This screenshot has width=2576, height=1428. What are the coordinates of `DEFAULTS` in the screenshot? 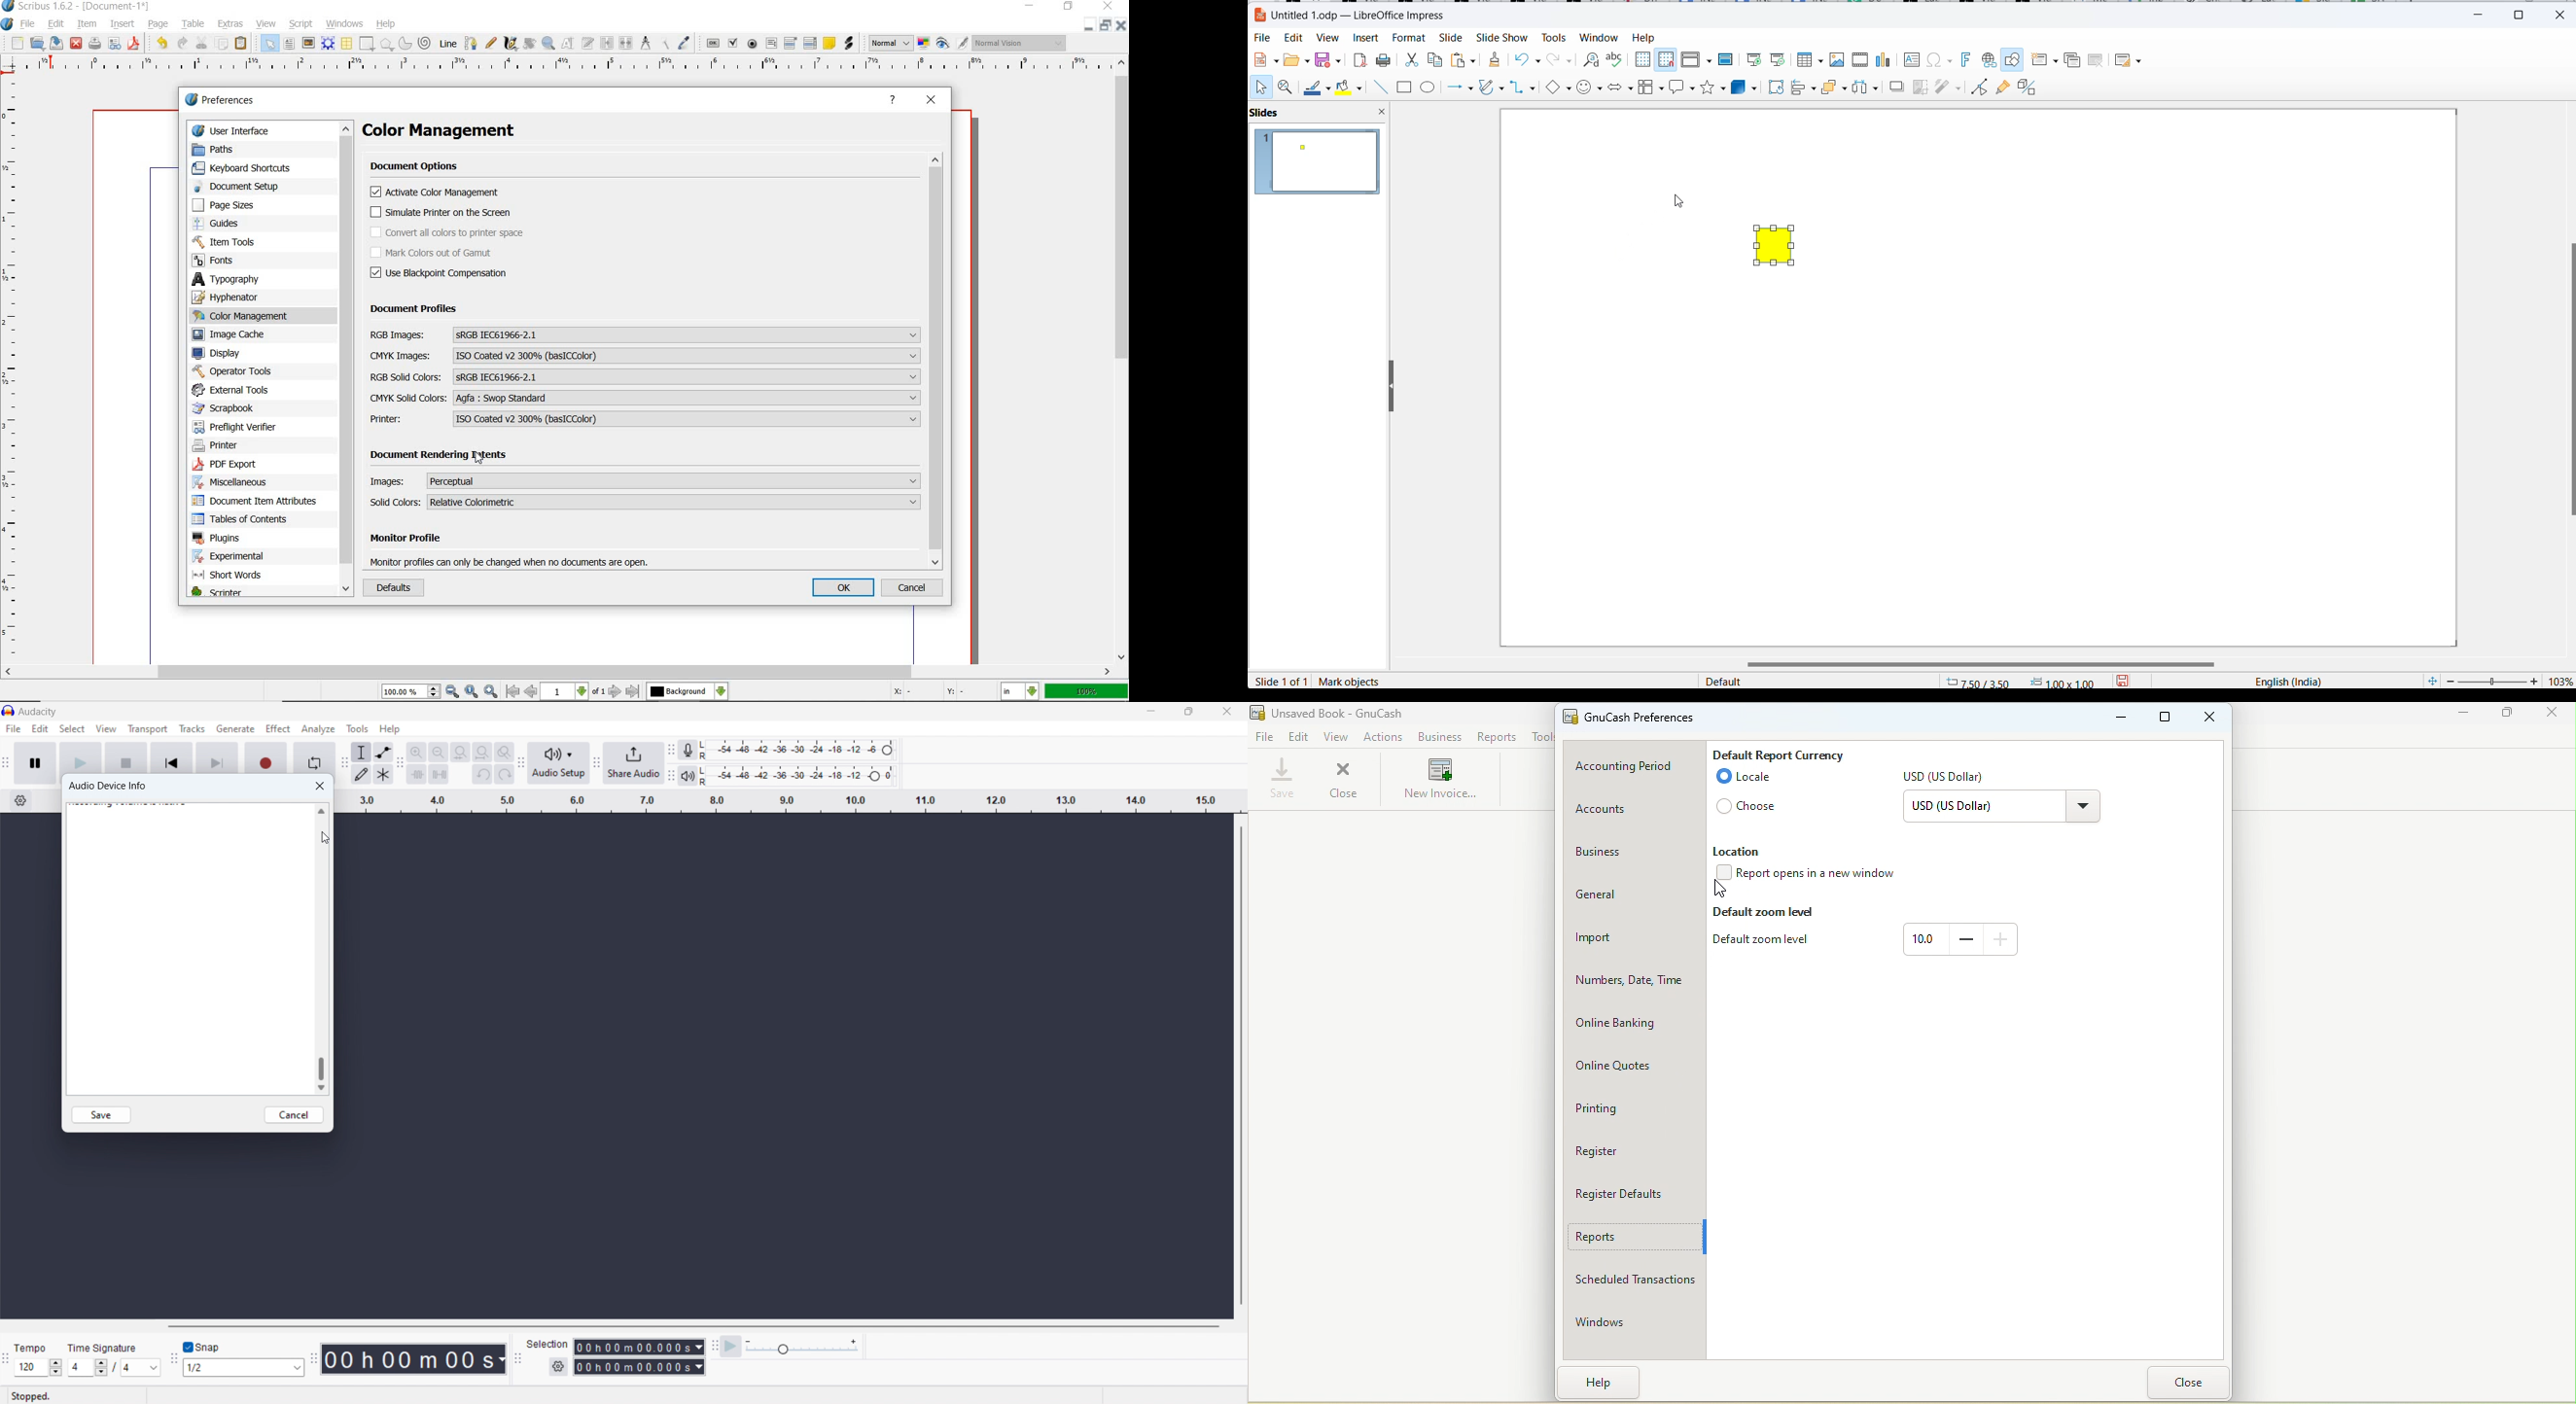 It's located at (391, 588).